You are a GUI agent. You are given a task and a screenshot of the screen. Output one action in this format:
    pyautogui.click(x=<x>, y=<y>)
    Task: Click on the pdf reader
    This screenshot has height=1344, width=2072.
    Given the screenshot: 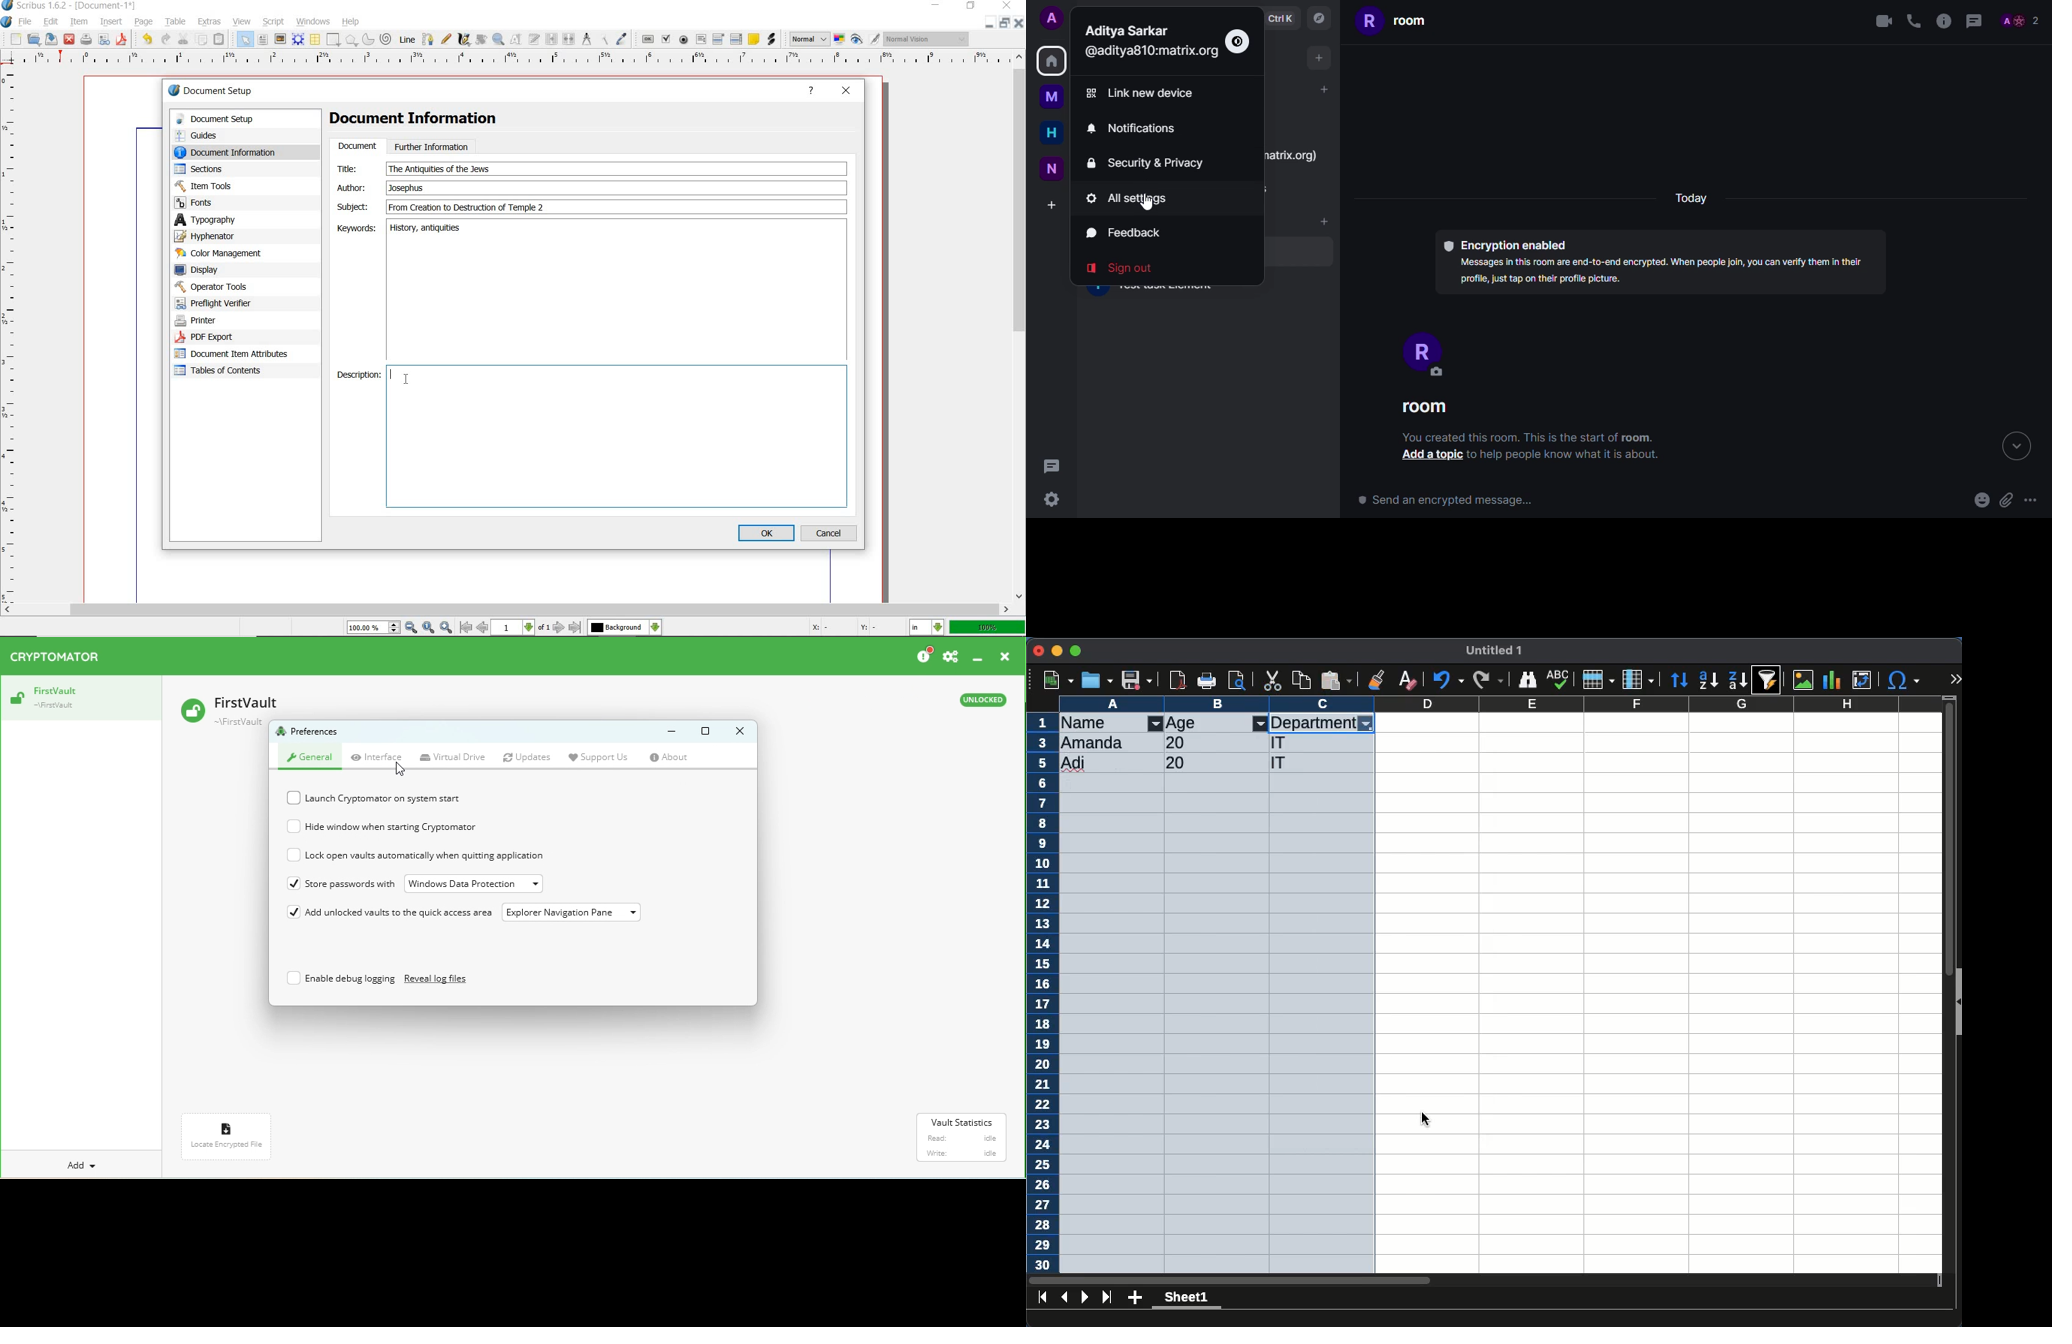 What is the action you would take?
    pyautogui.click(x=1178, y=682)
    